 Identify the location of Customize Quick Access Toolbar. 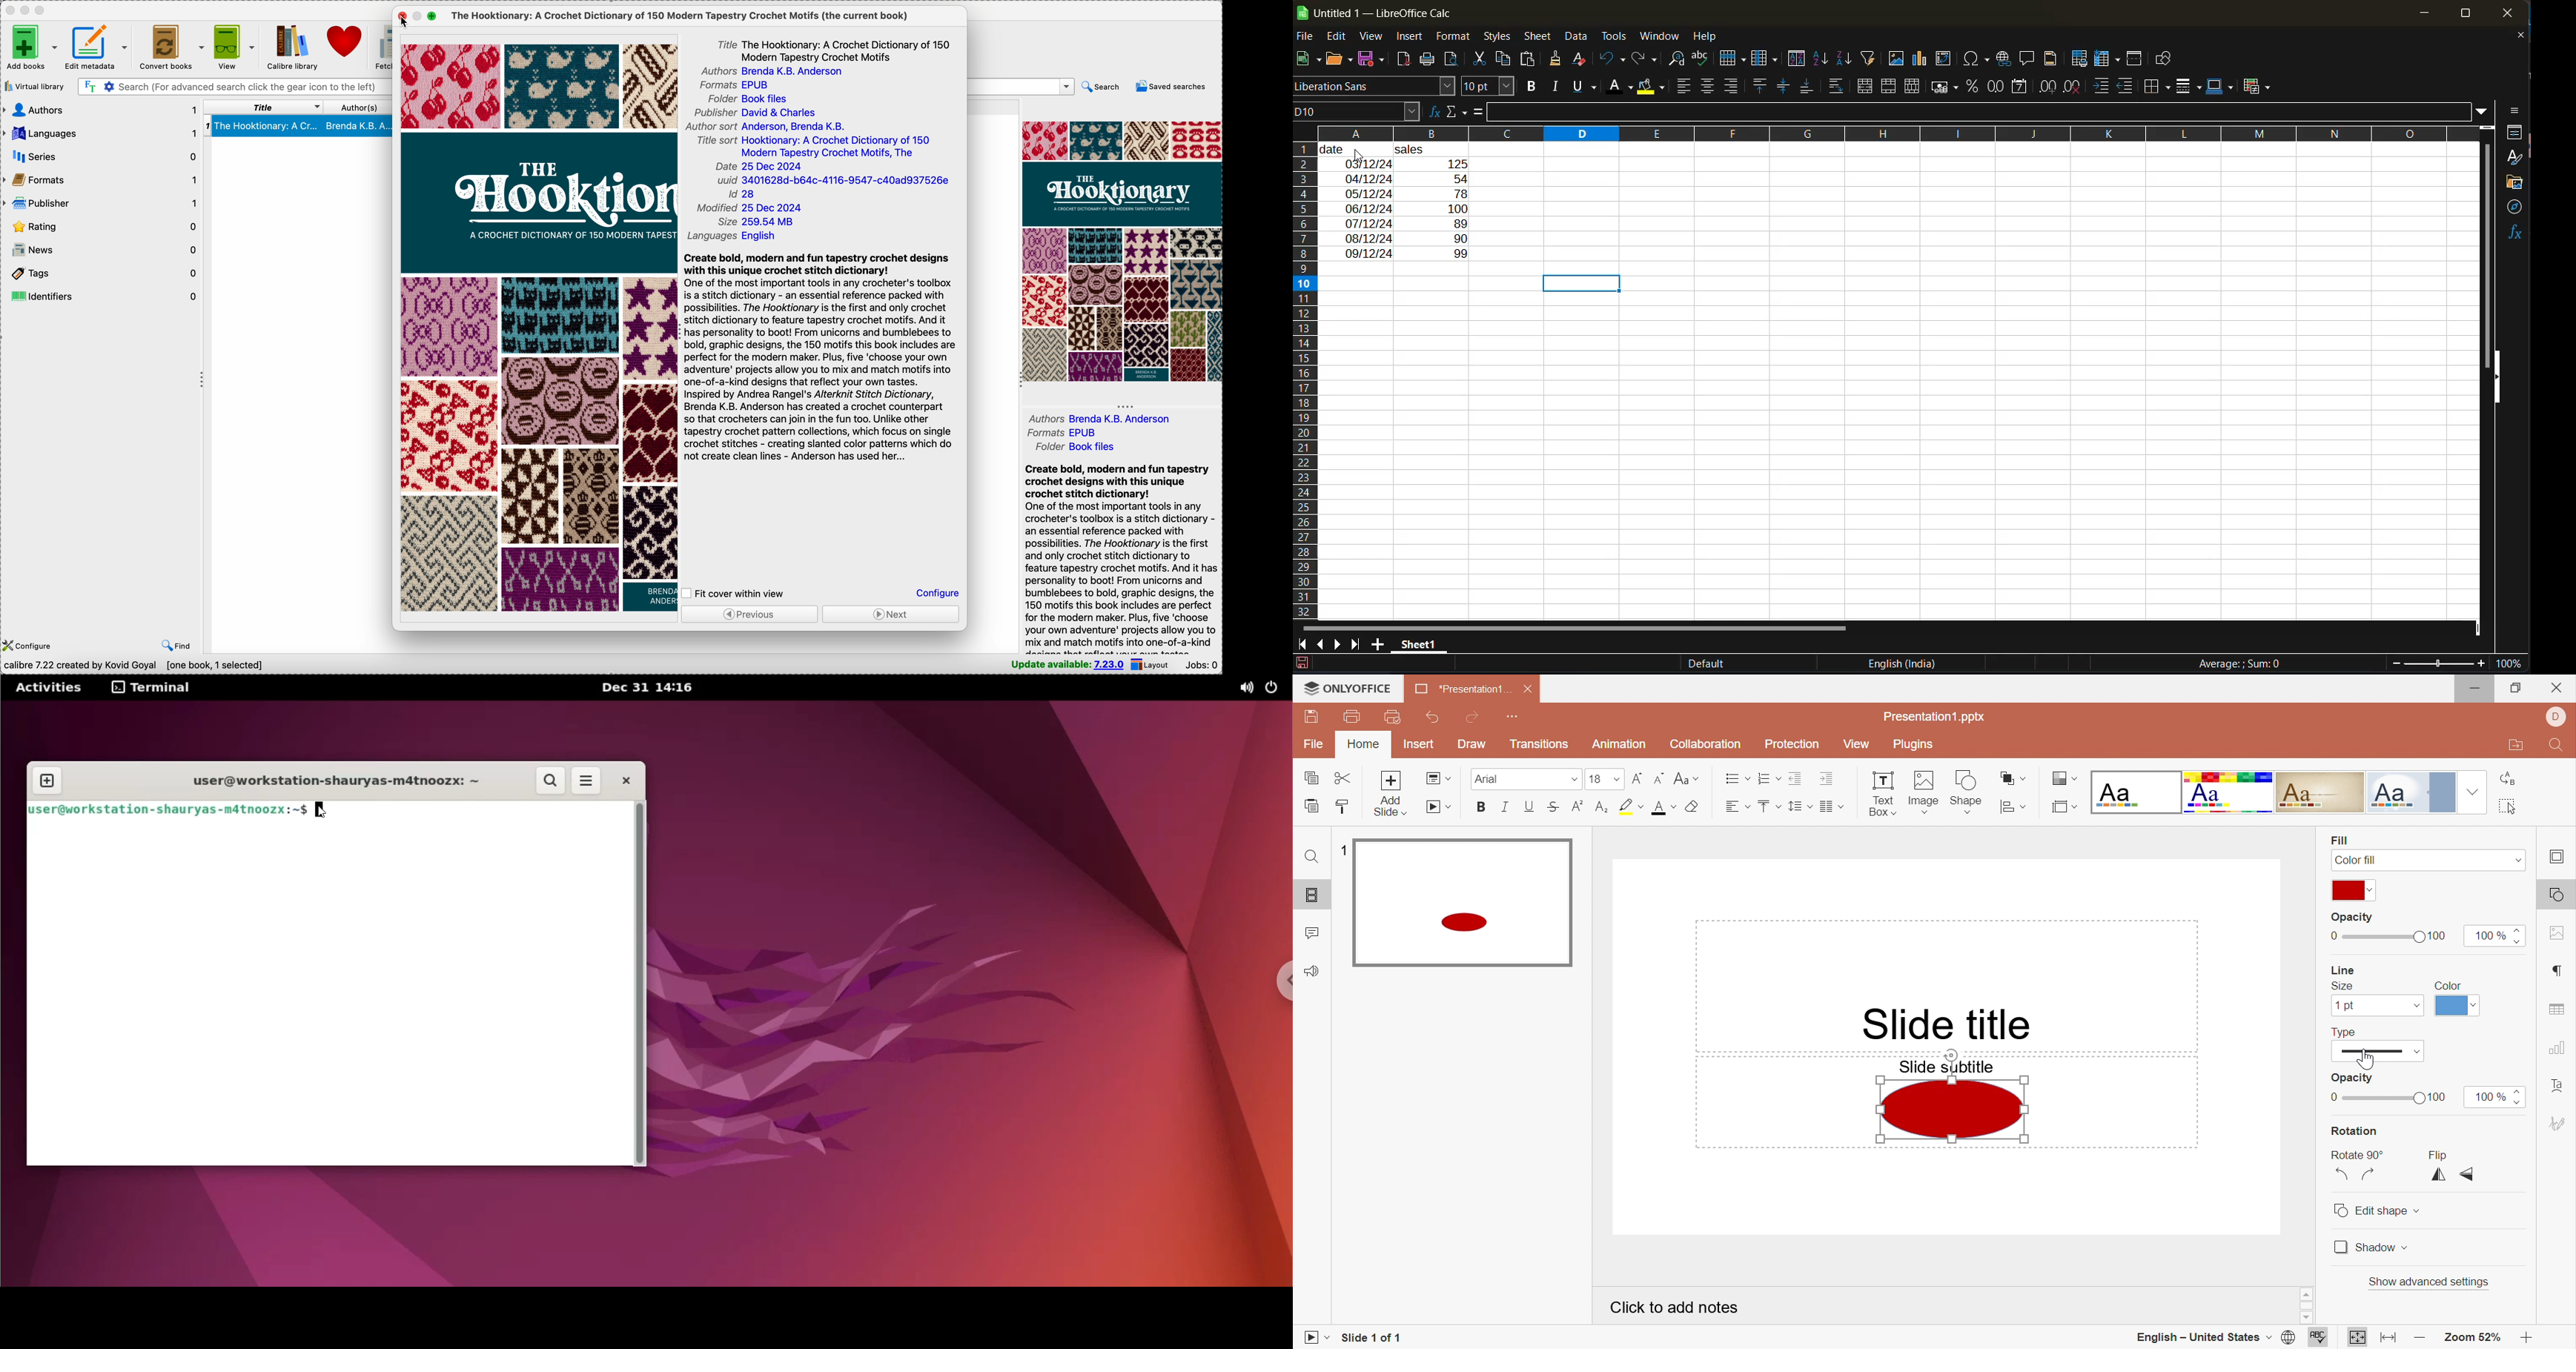
(1514, 719).